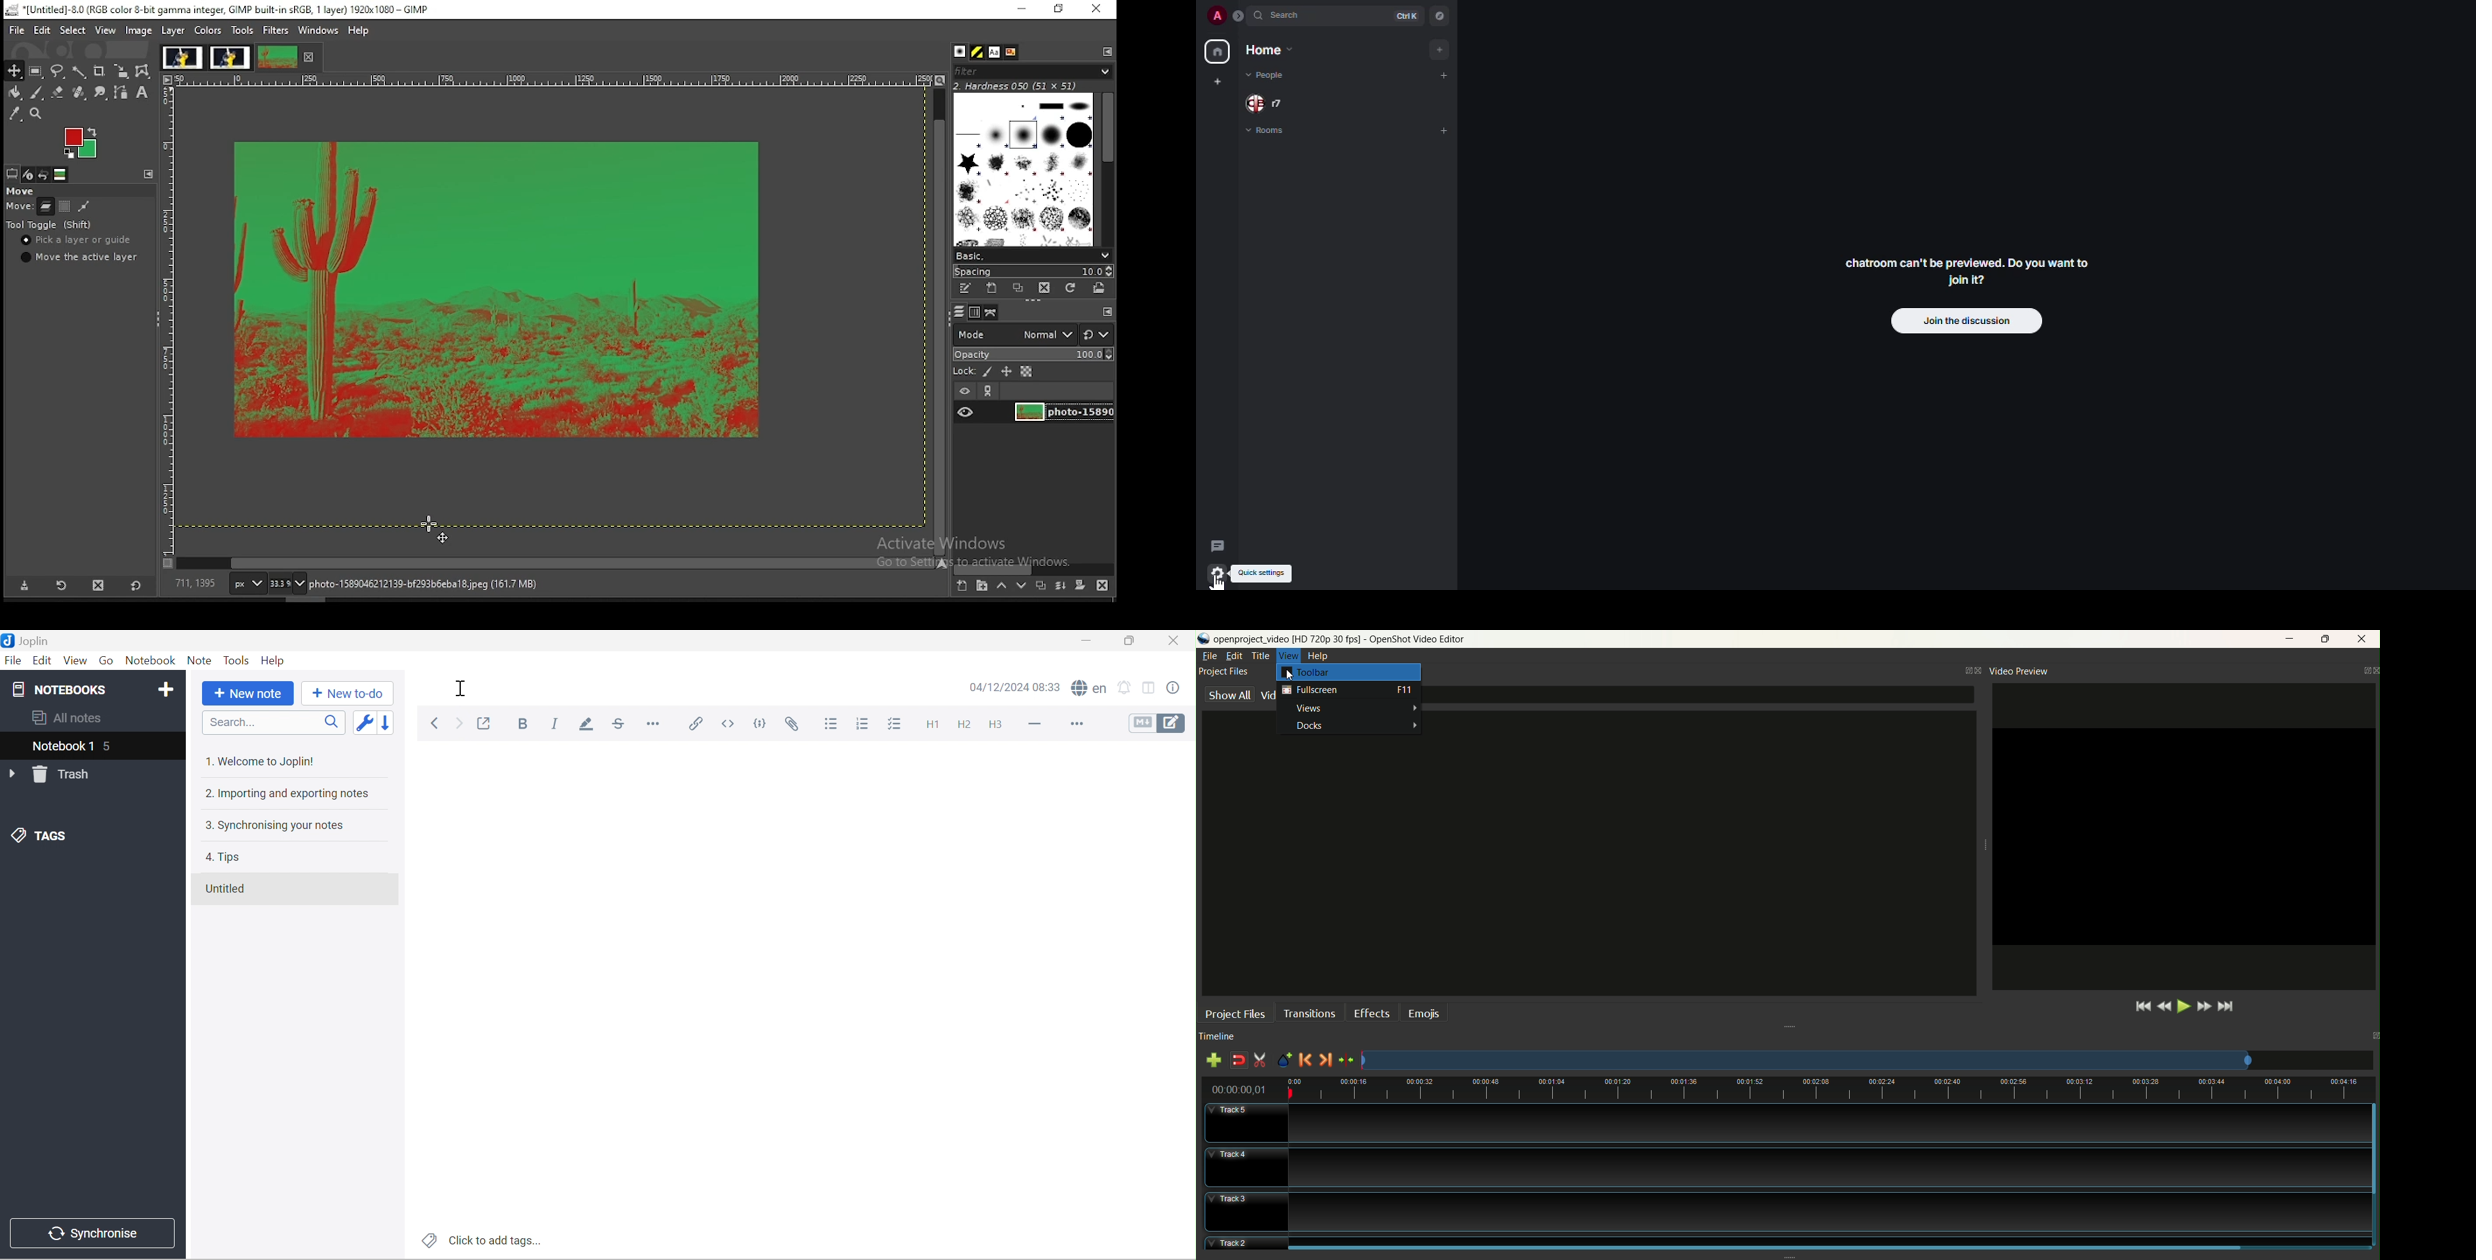 The height and width of the screenshot is (1260, 2492). Describe the element at coordinates (1426, 1012) in the screenshot. I see `emojis` at that location.